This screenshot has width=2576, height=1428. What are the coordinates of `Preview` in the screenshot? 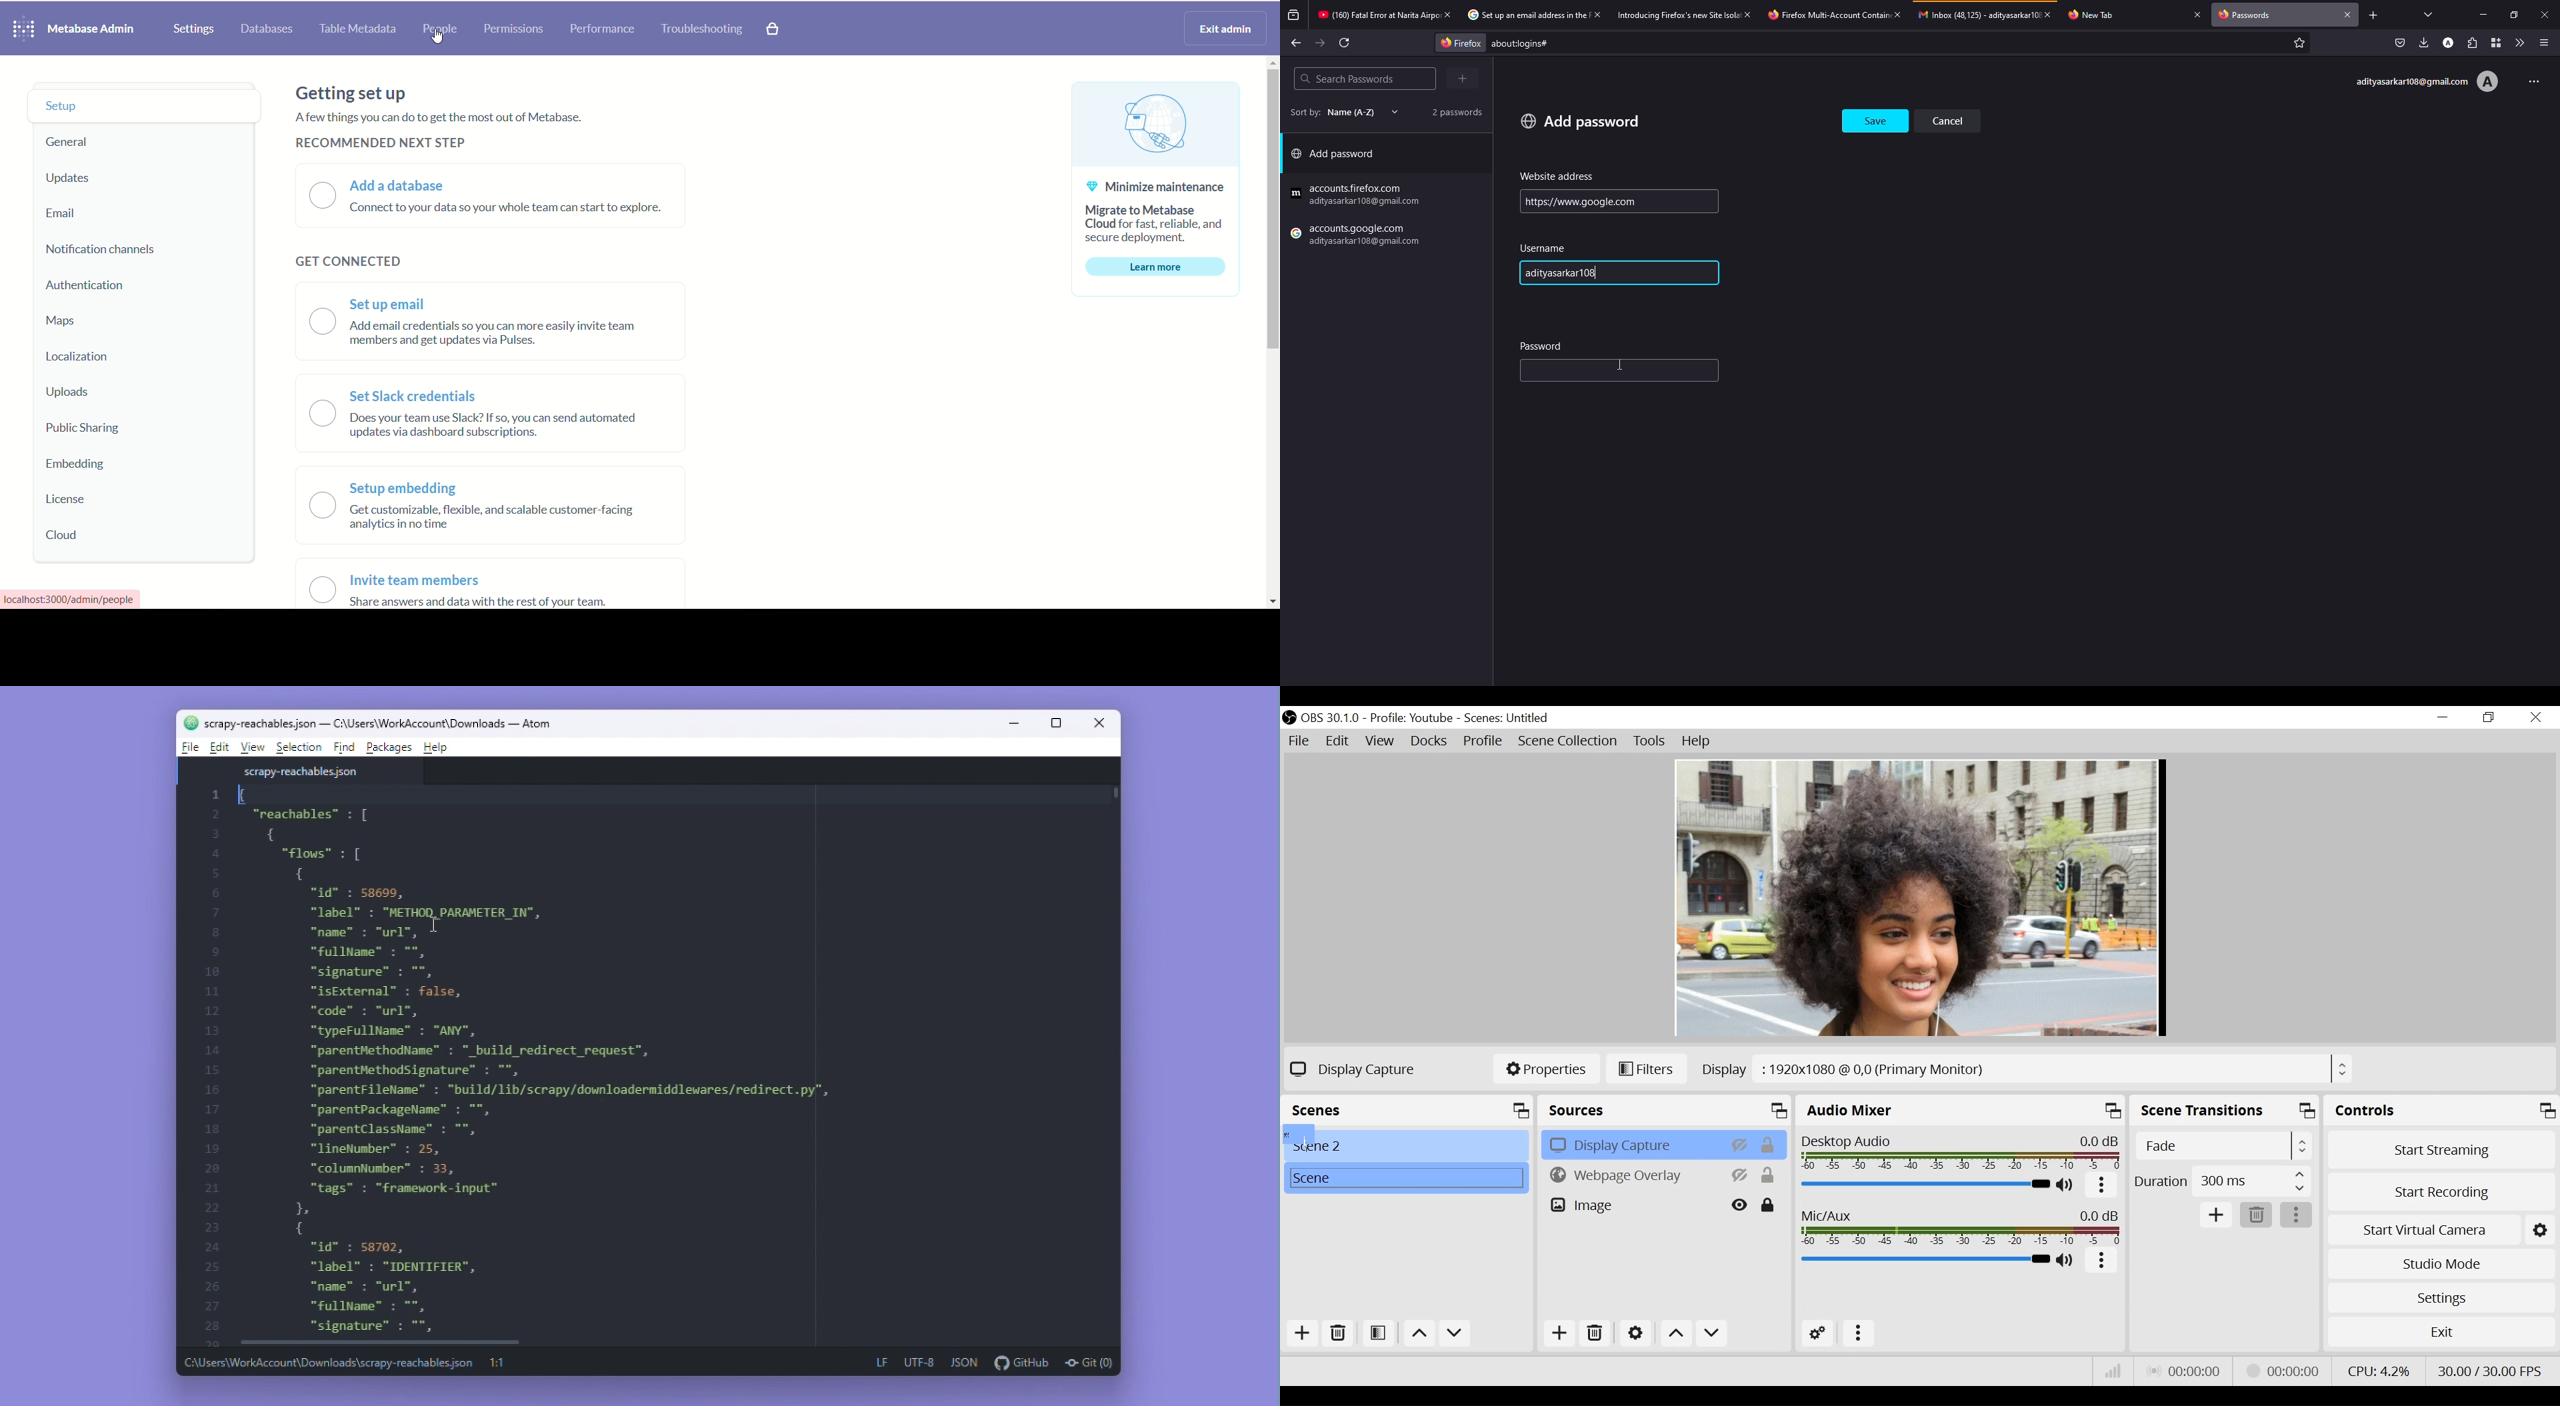 It's located at (1919, 899).